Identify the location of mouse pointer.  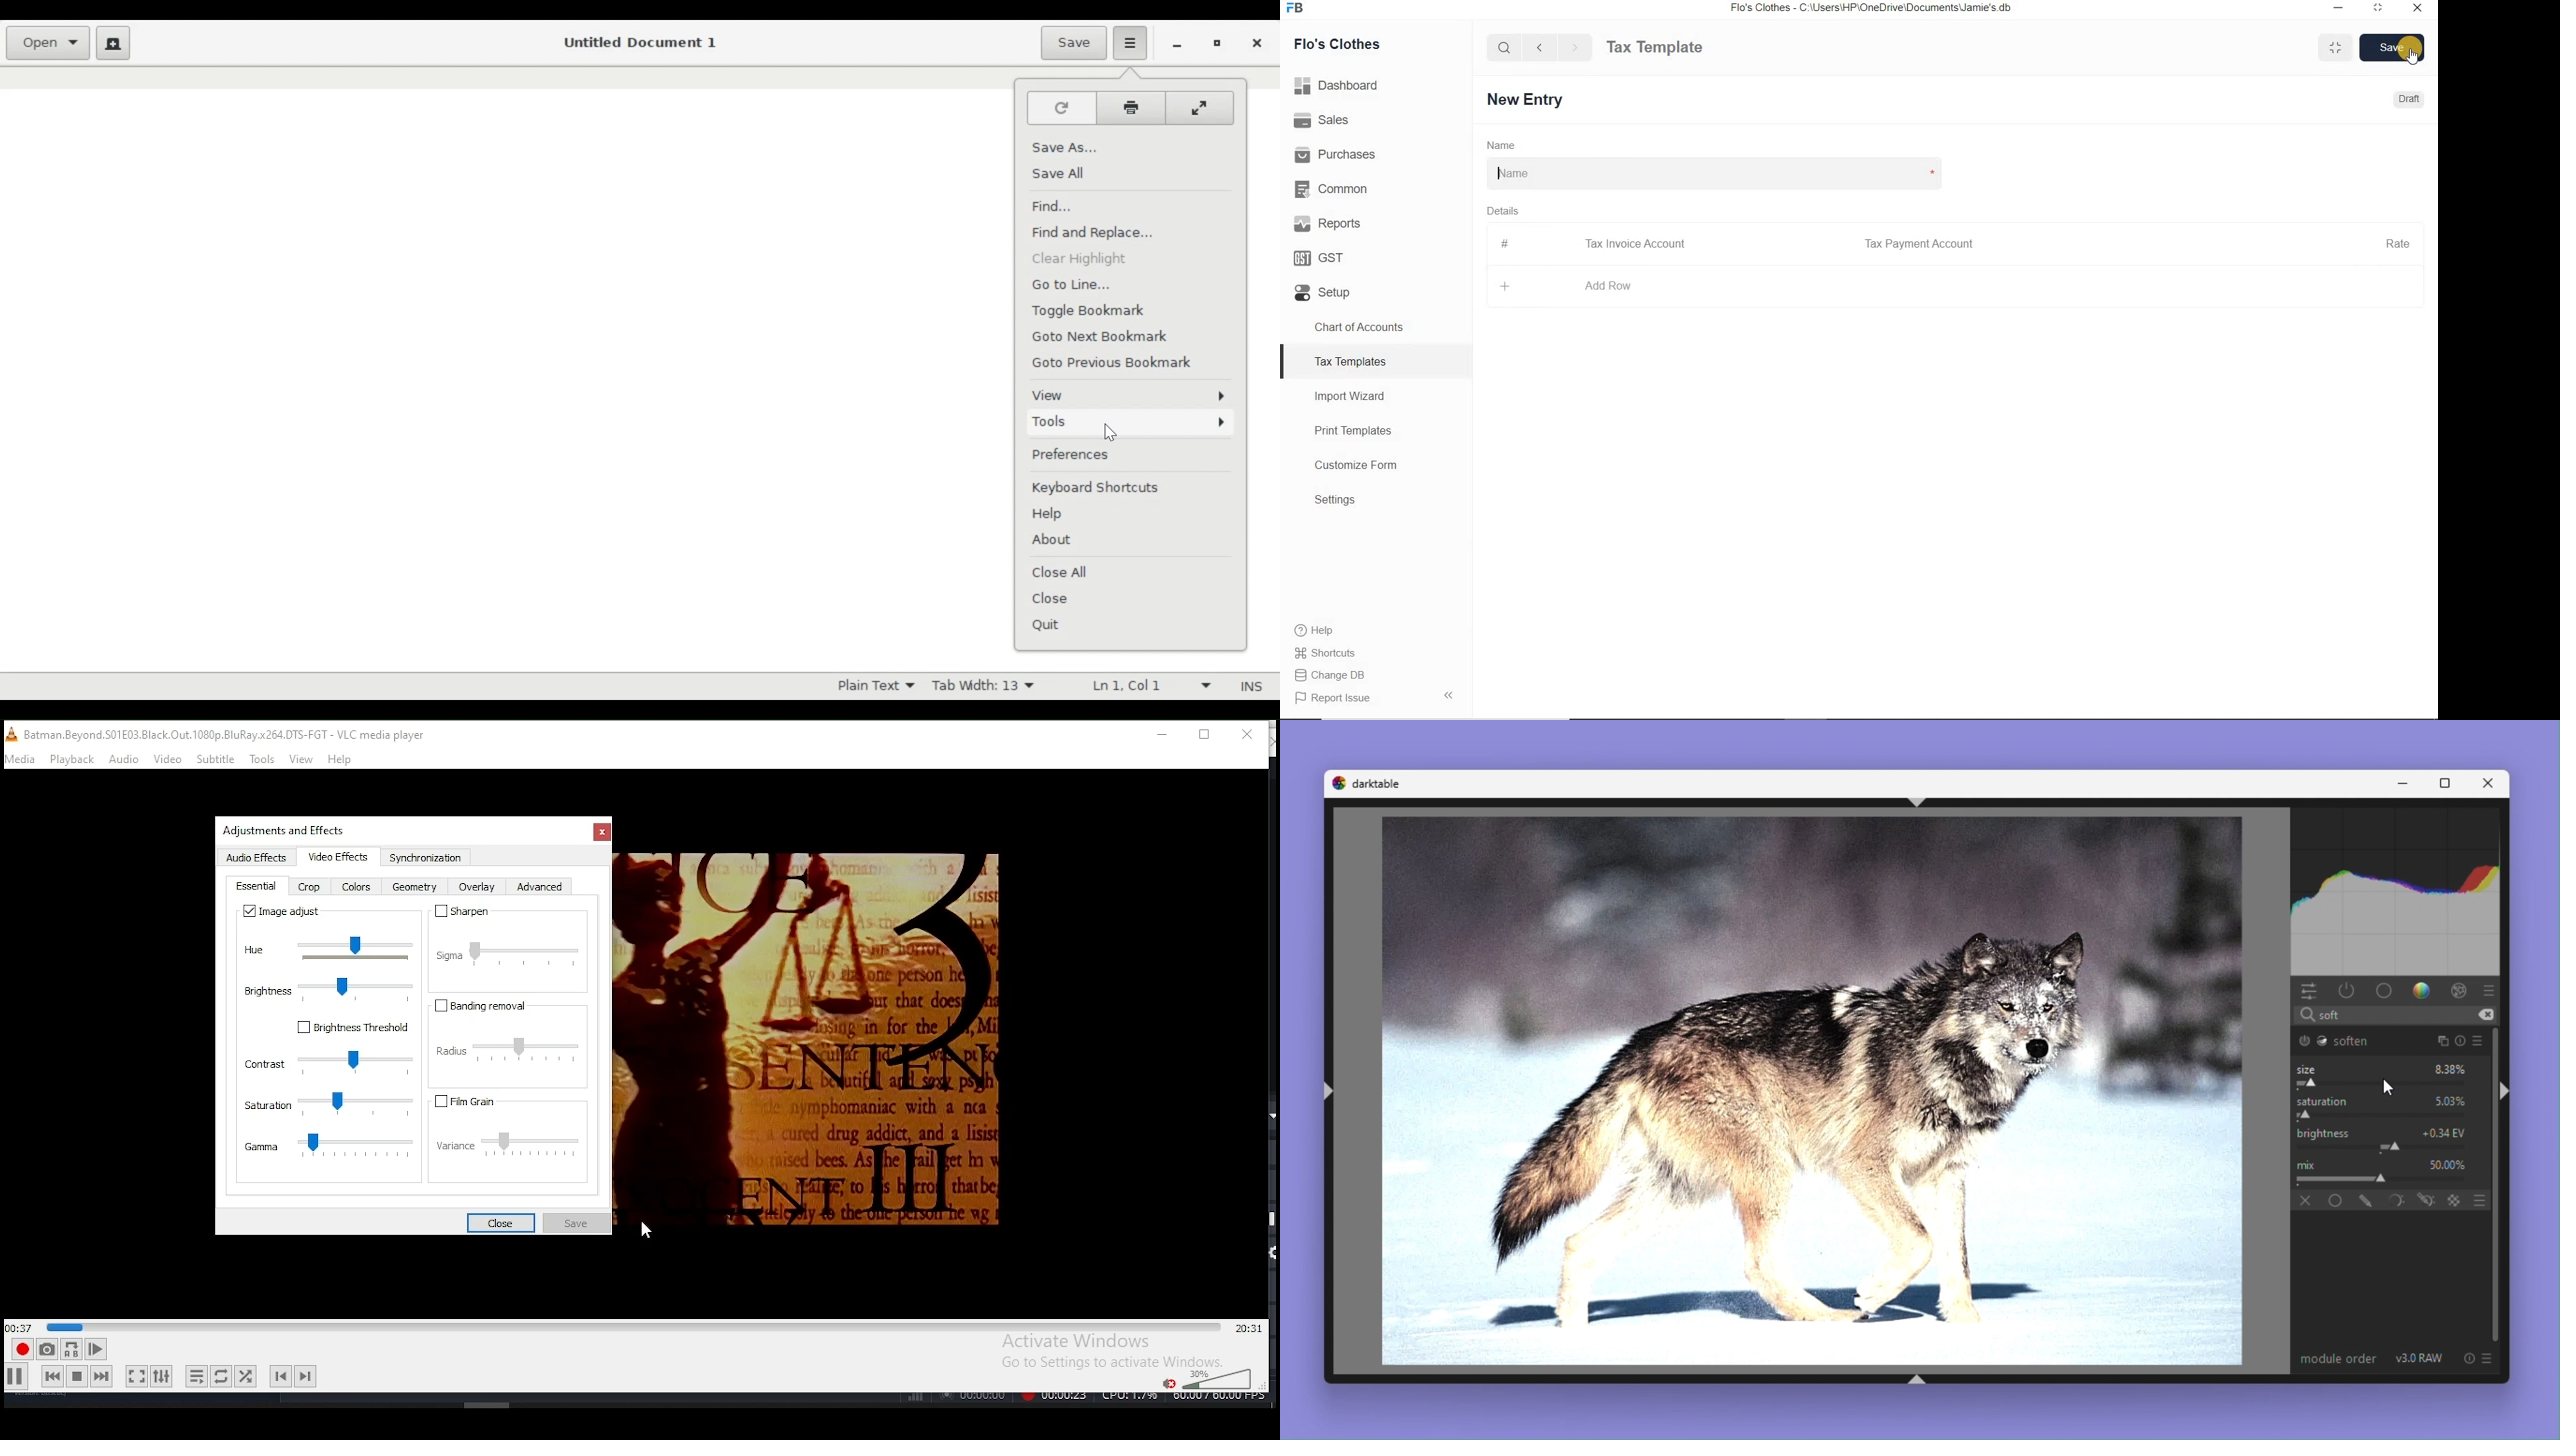
(656, 1234).